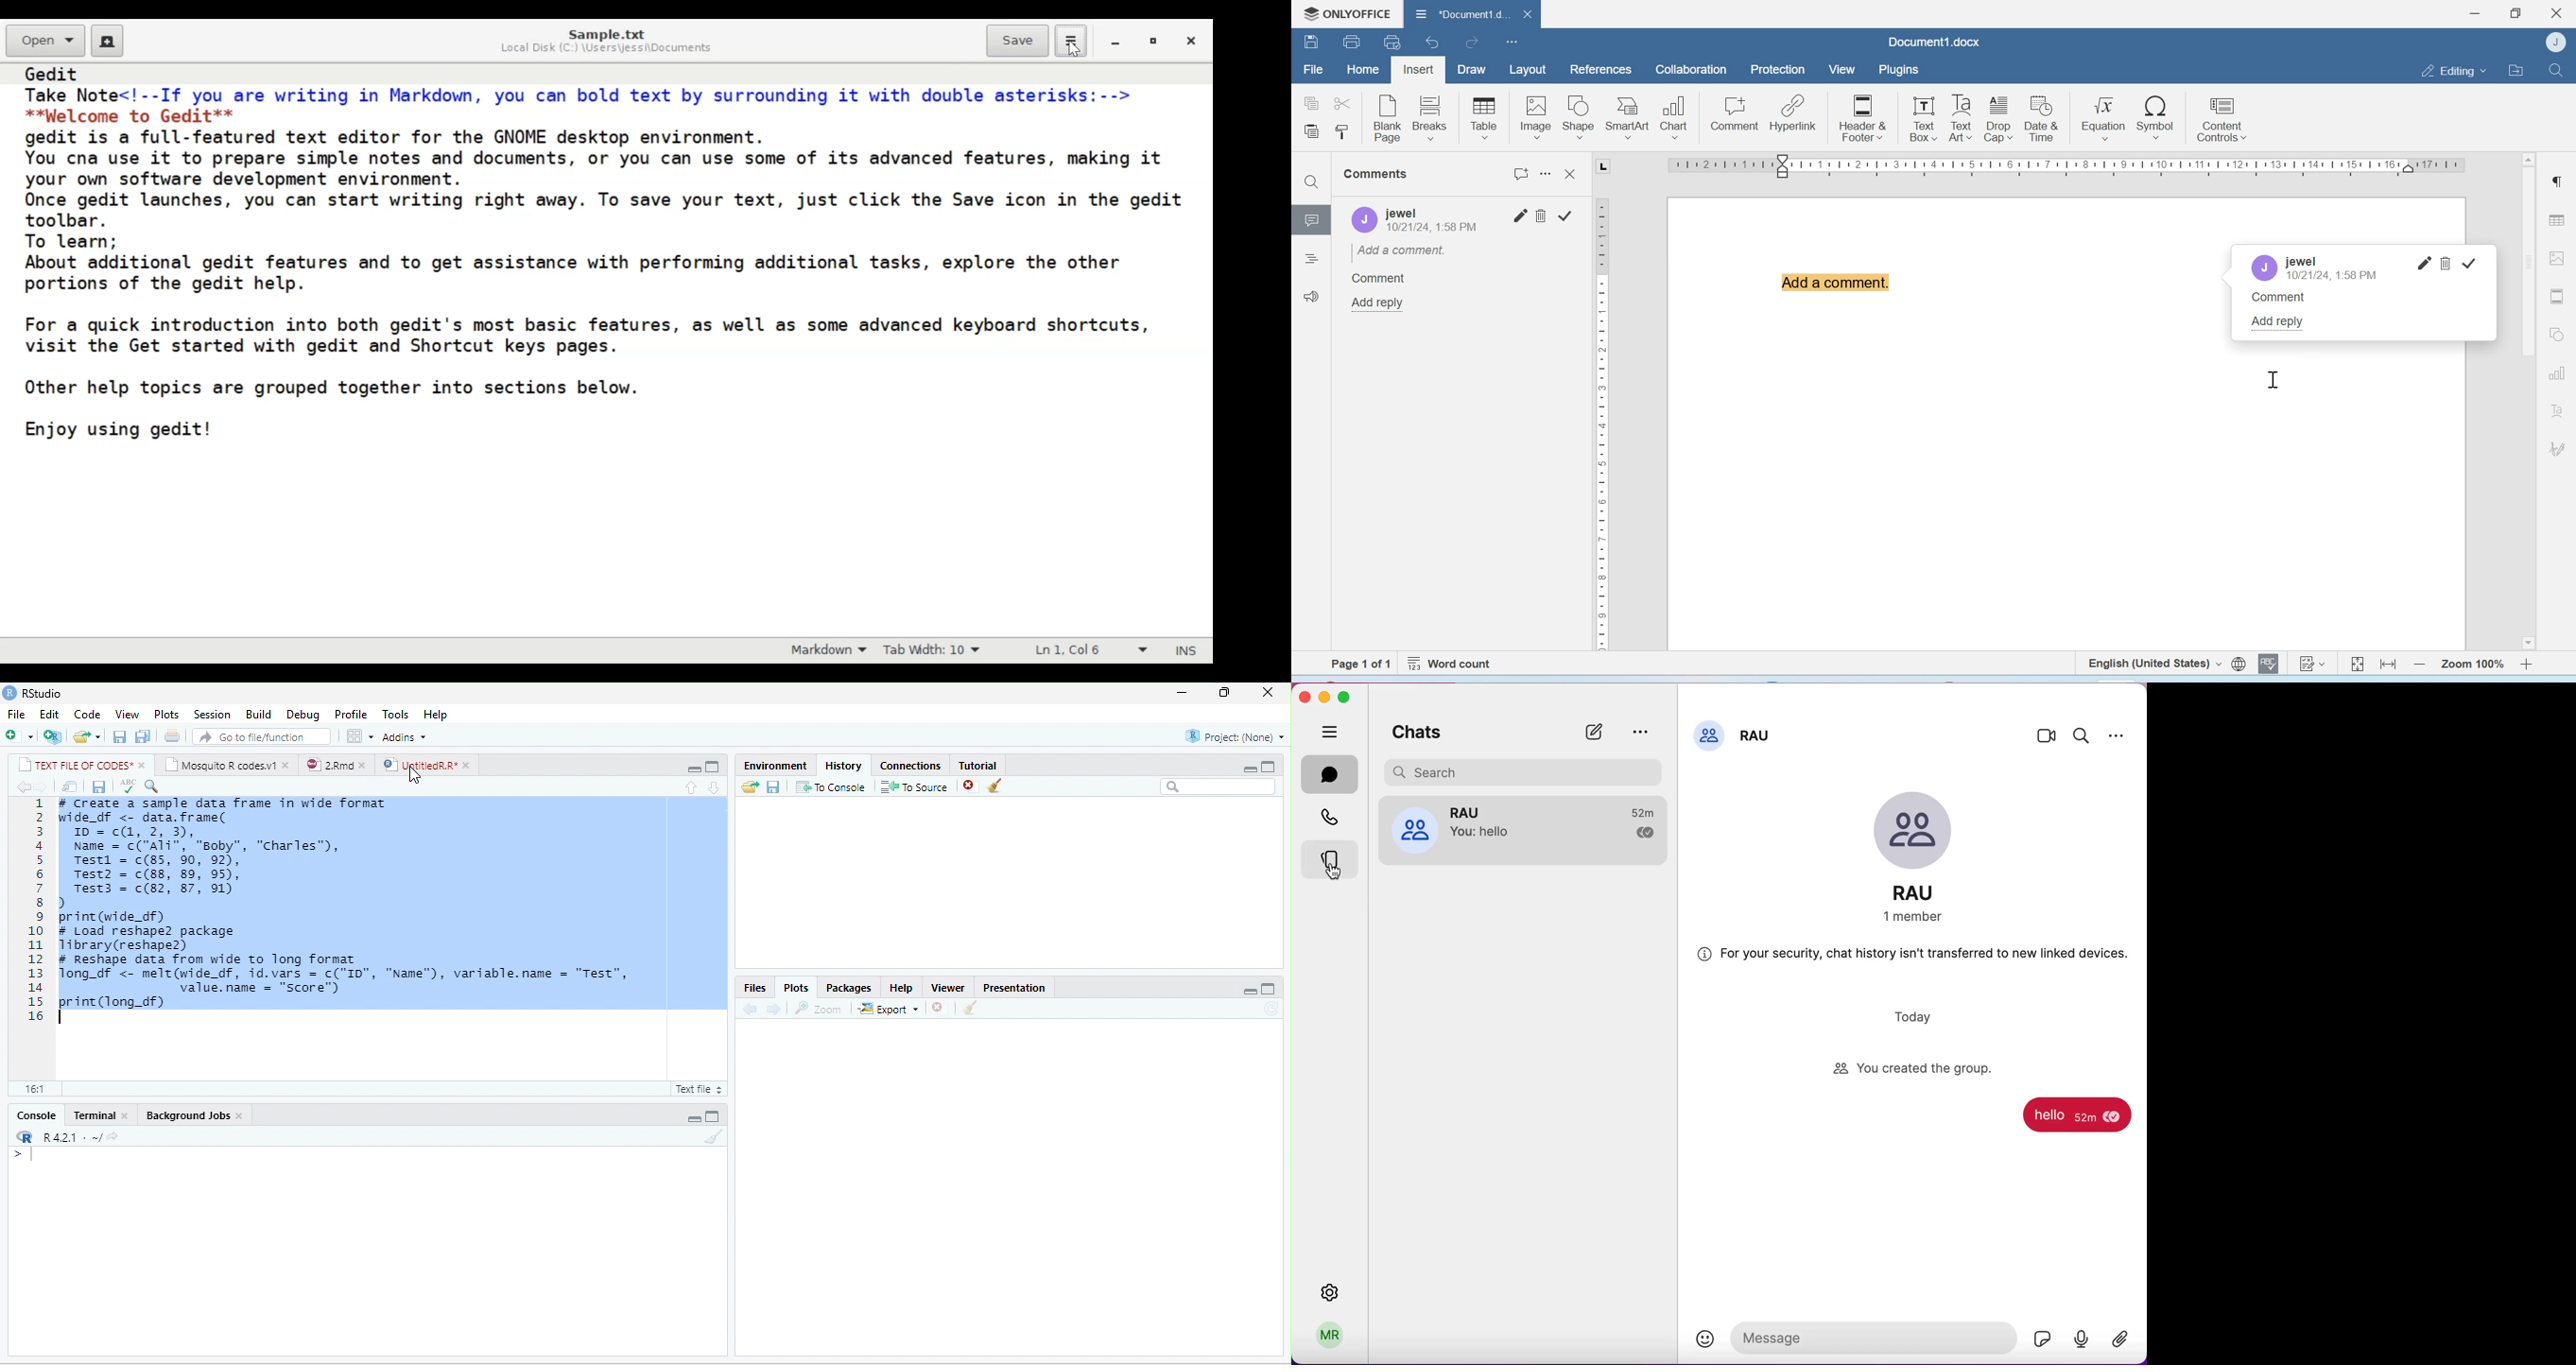 The height and width of the screenshot is (1372, 2576). Describe the element at coordinates (222, 860) in the screenshot. I see `# Create a sample data frame in wide format wide_df <- data. frame( ID = c(1,2,3),Name = c("ali", “soby”, "Charles”),Testi = (85, 90, 92),Test2 = (88, 89, 95),Test3 = c(82, 87, 91))print (wide_df)` at that location.